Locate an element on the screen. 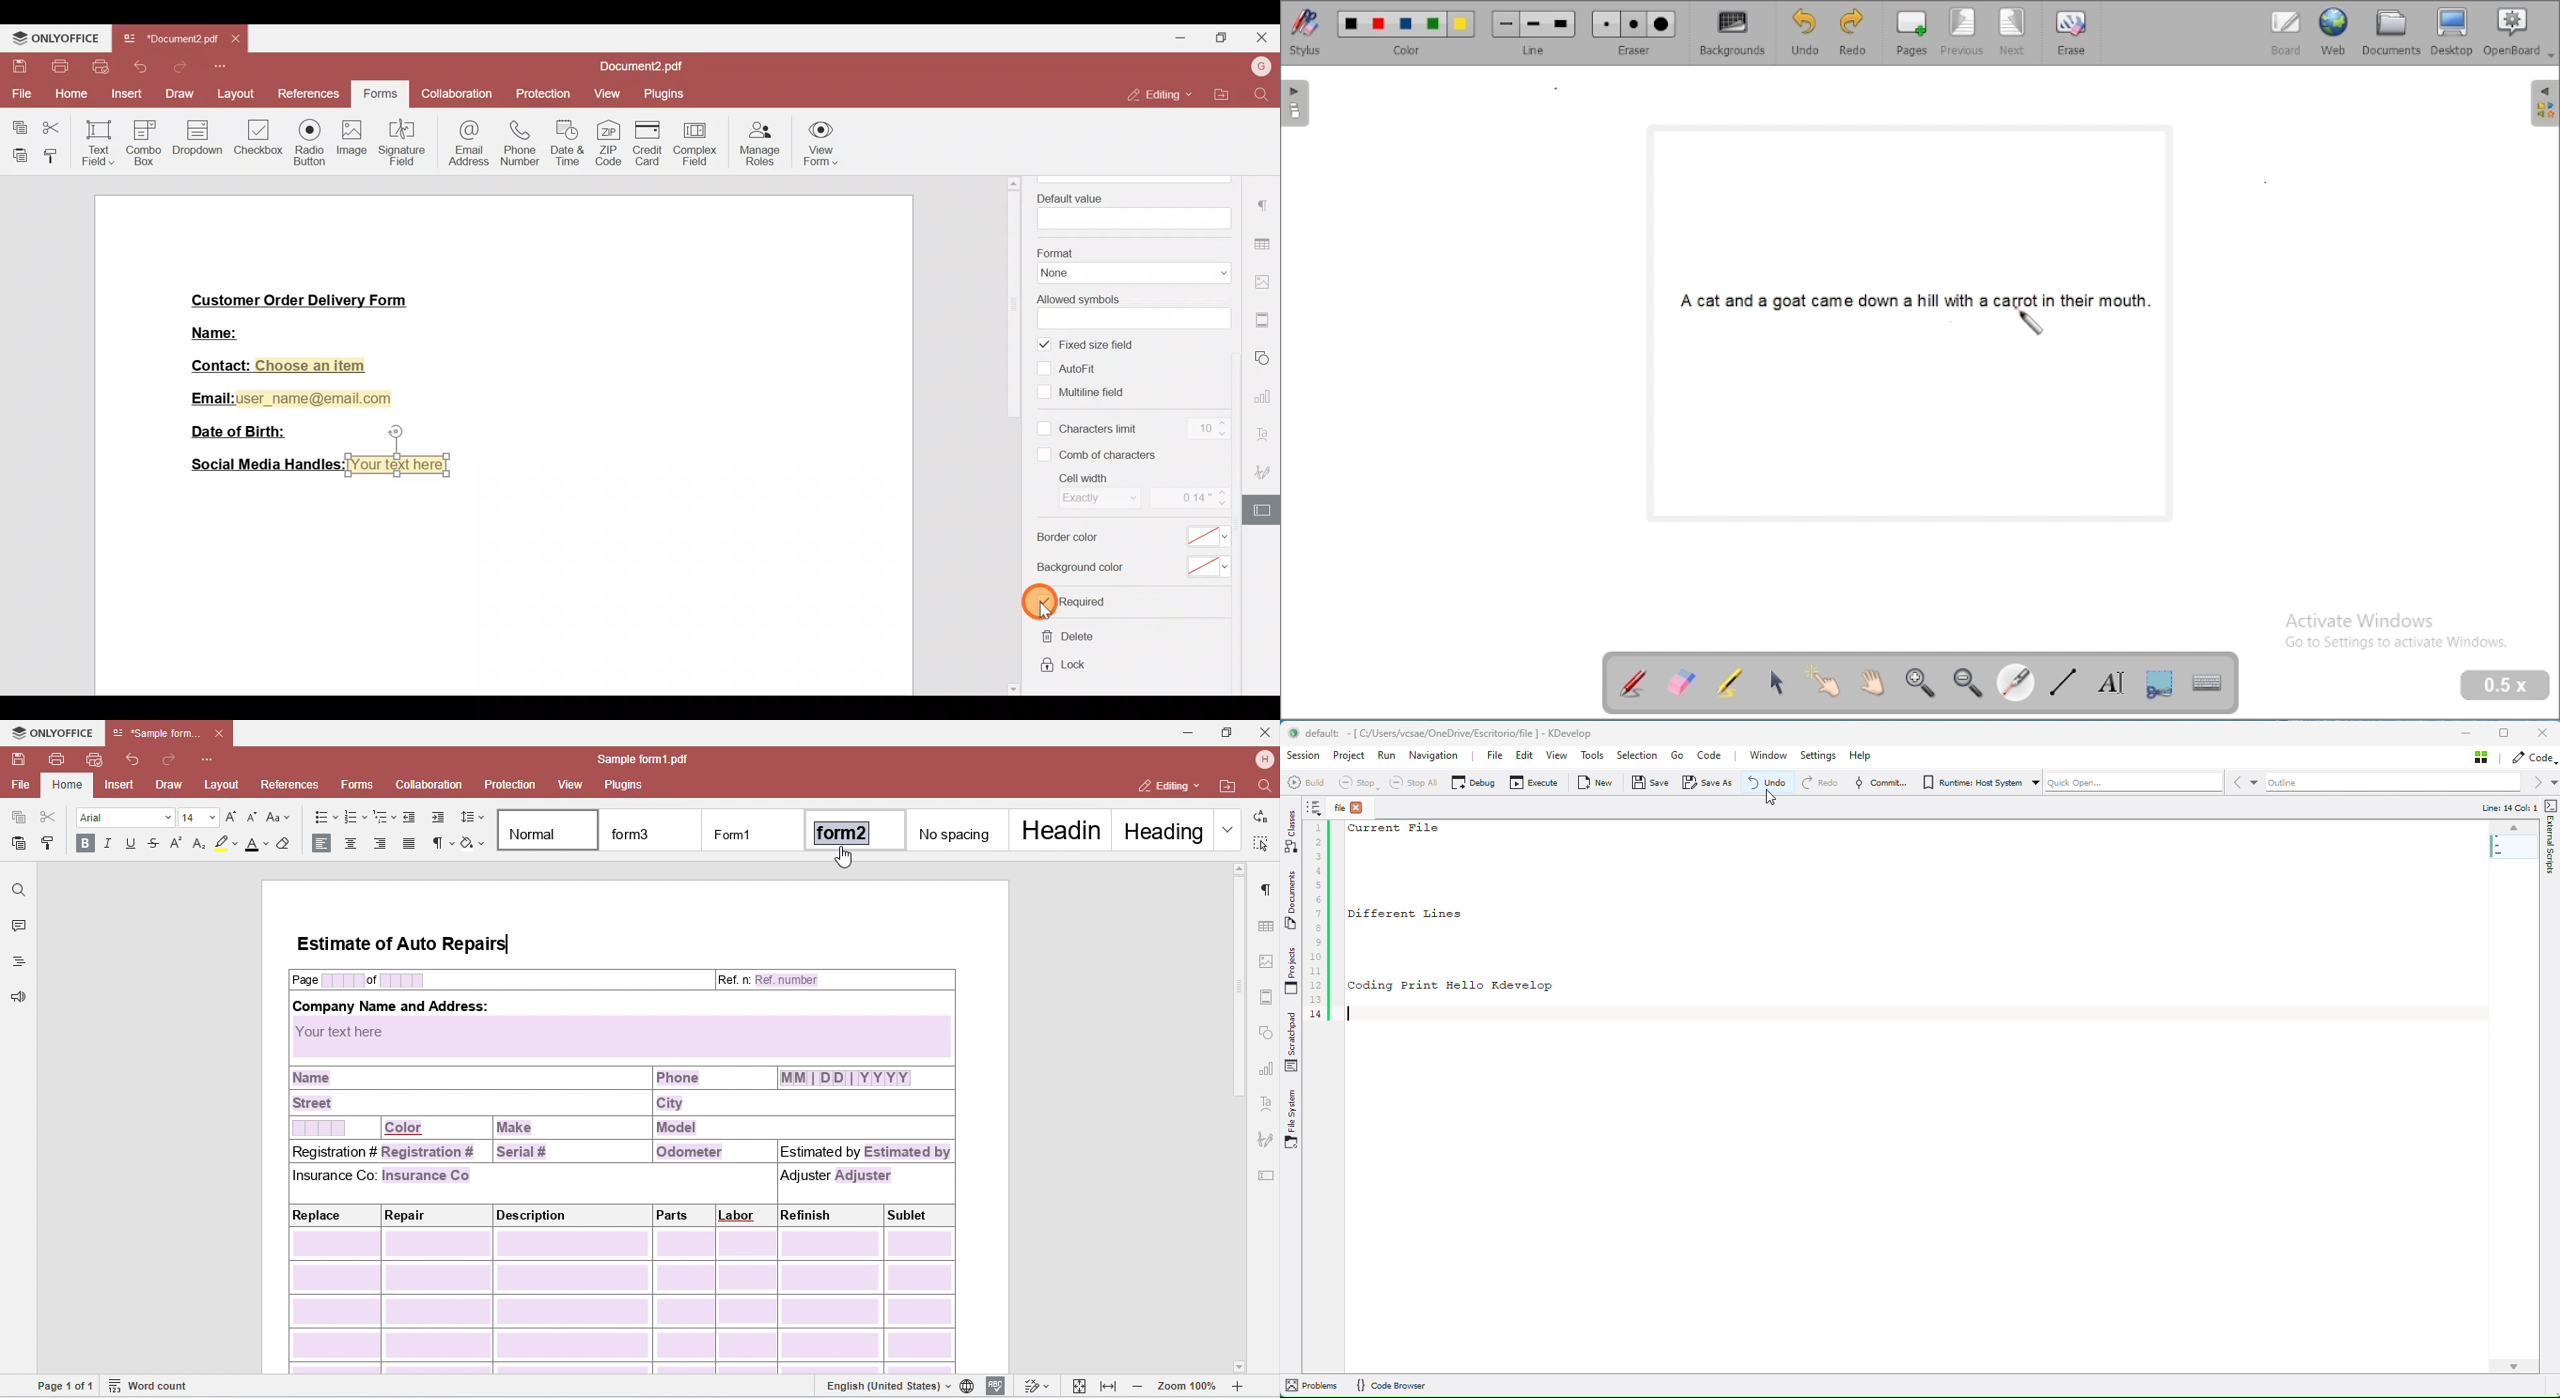 This screenshot has width=2576, height=1400. scroll page is located at coordinates (1873, 683).